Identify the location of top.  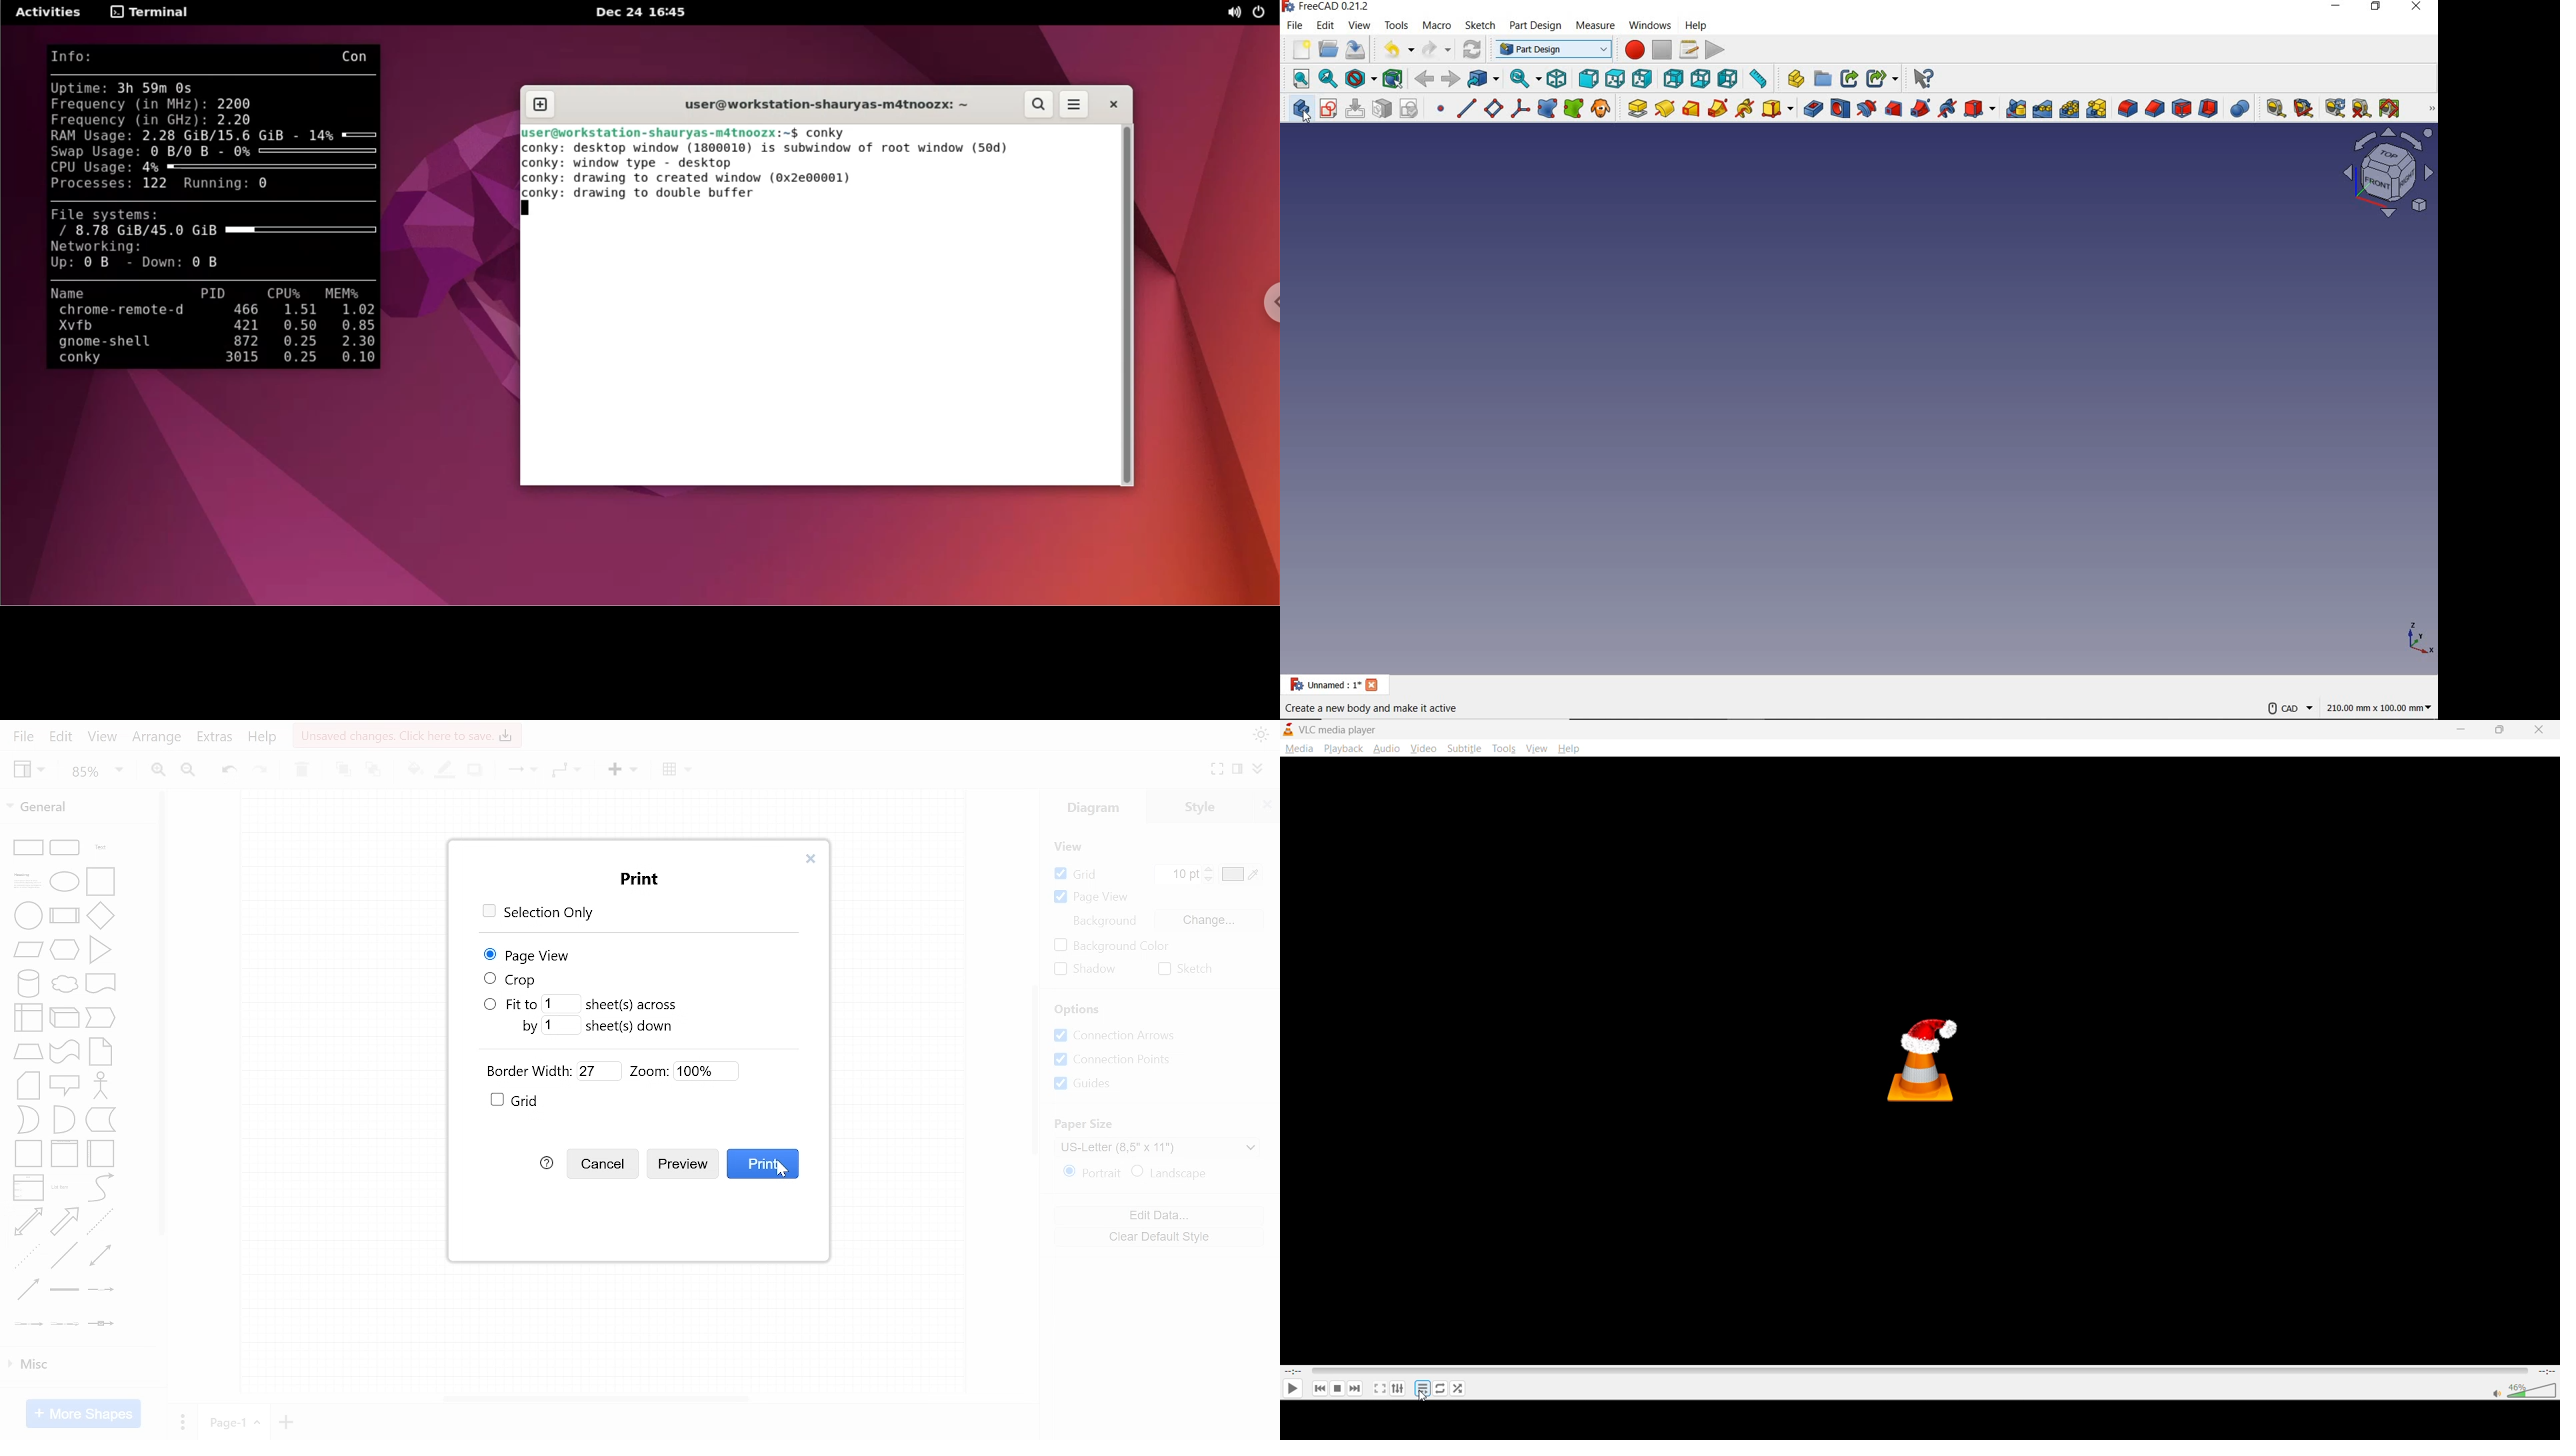
(1613, 79).